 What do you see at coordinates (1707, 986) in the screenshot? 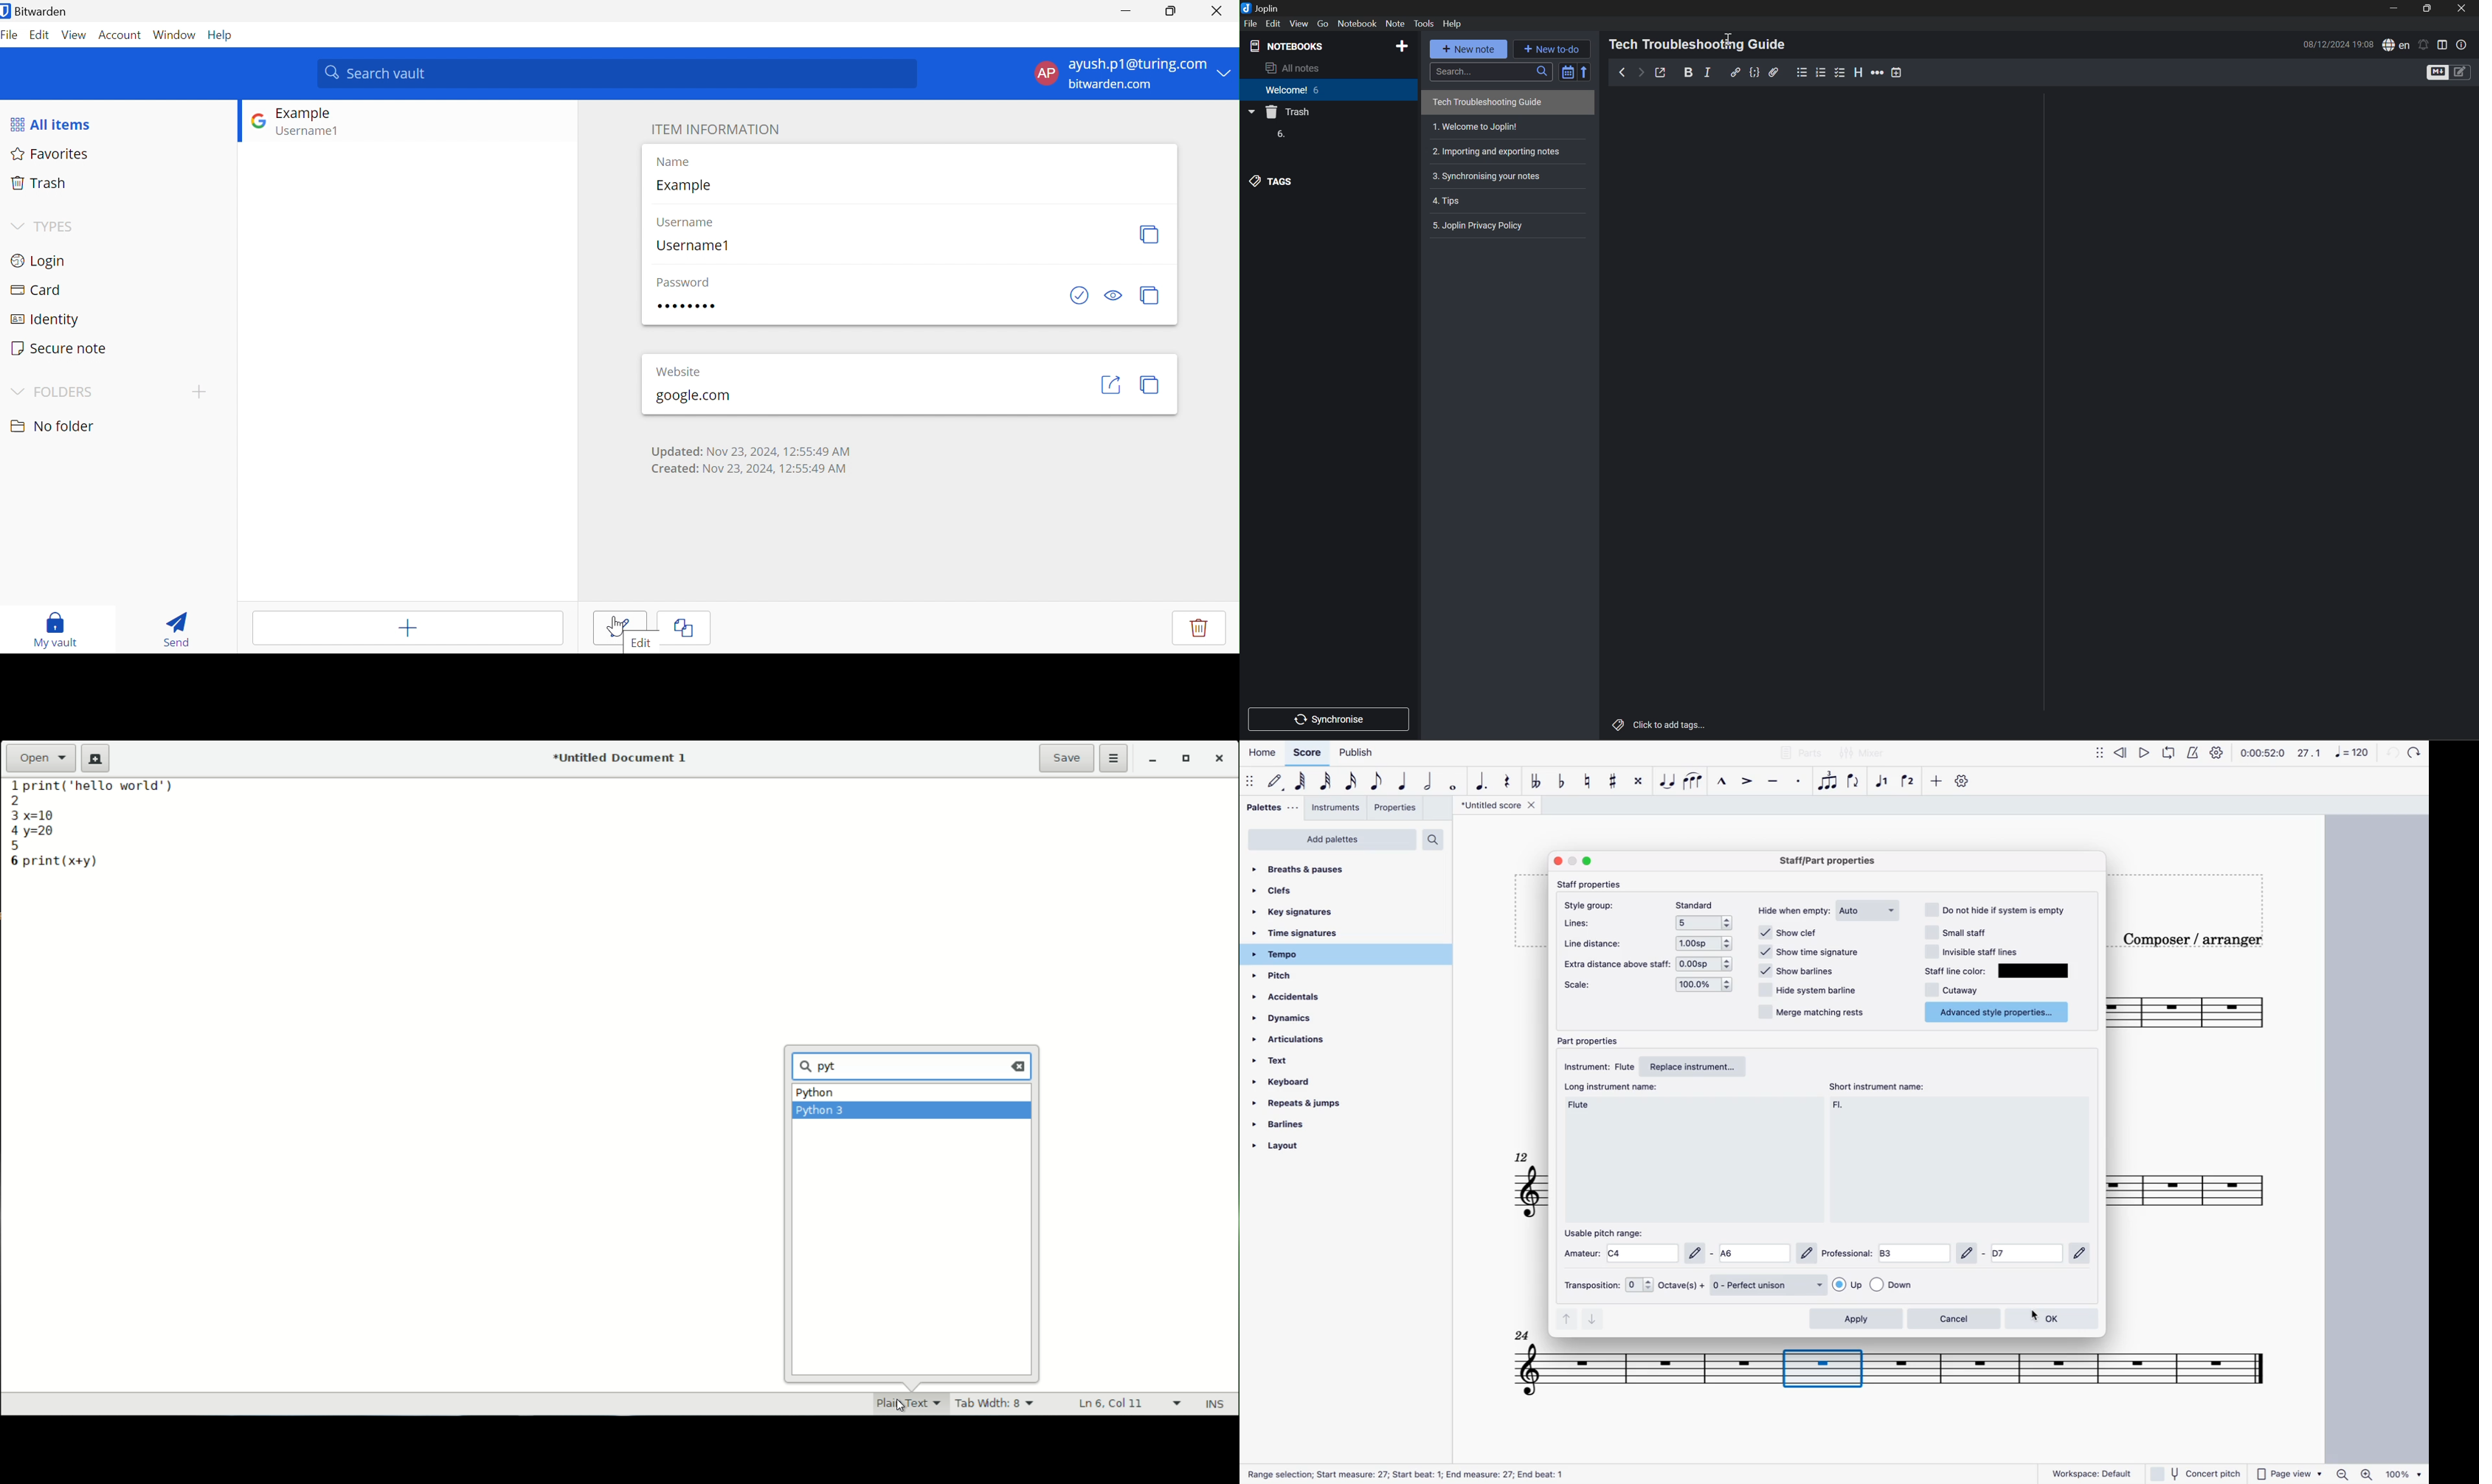
I see `options` at bounding box center [1707, 986].